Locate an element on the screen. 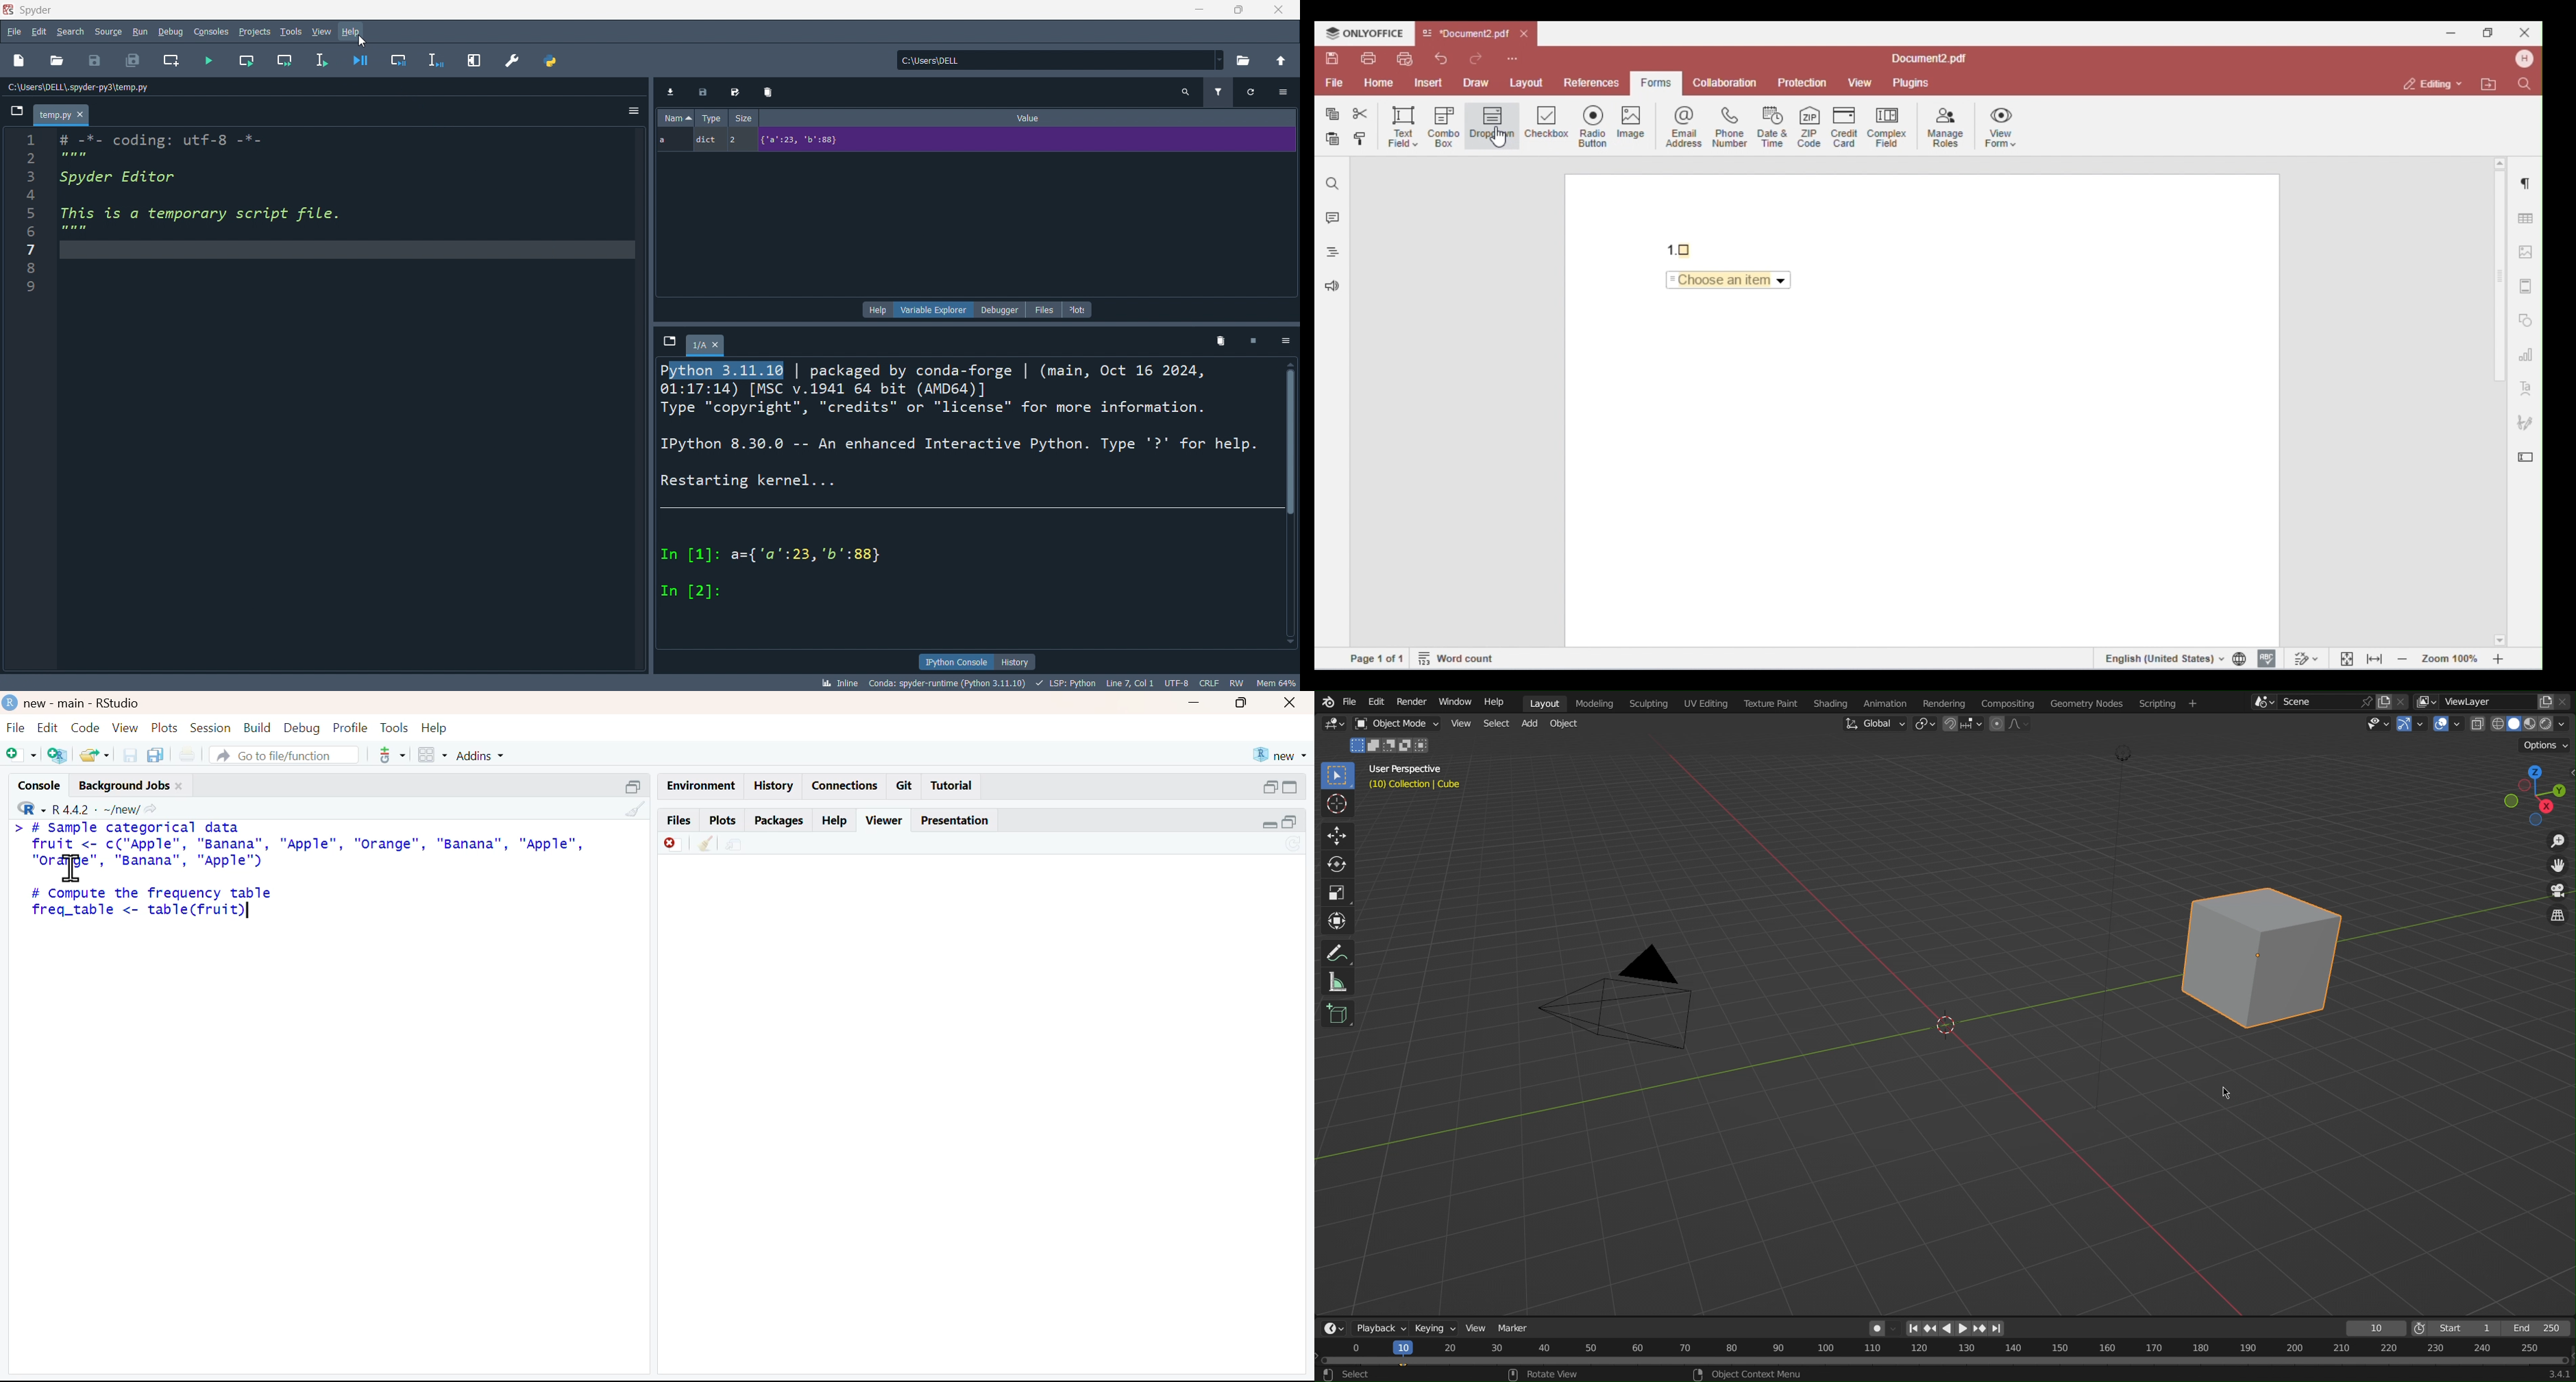 This screenshot has height=1400, width=2576. debug line is located at coordinates (437, 60).